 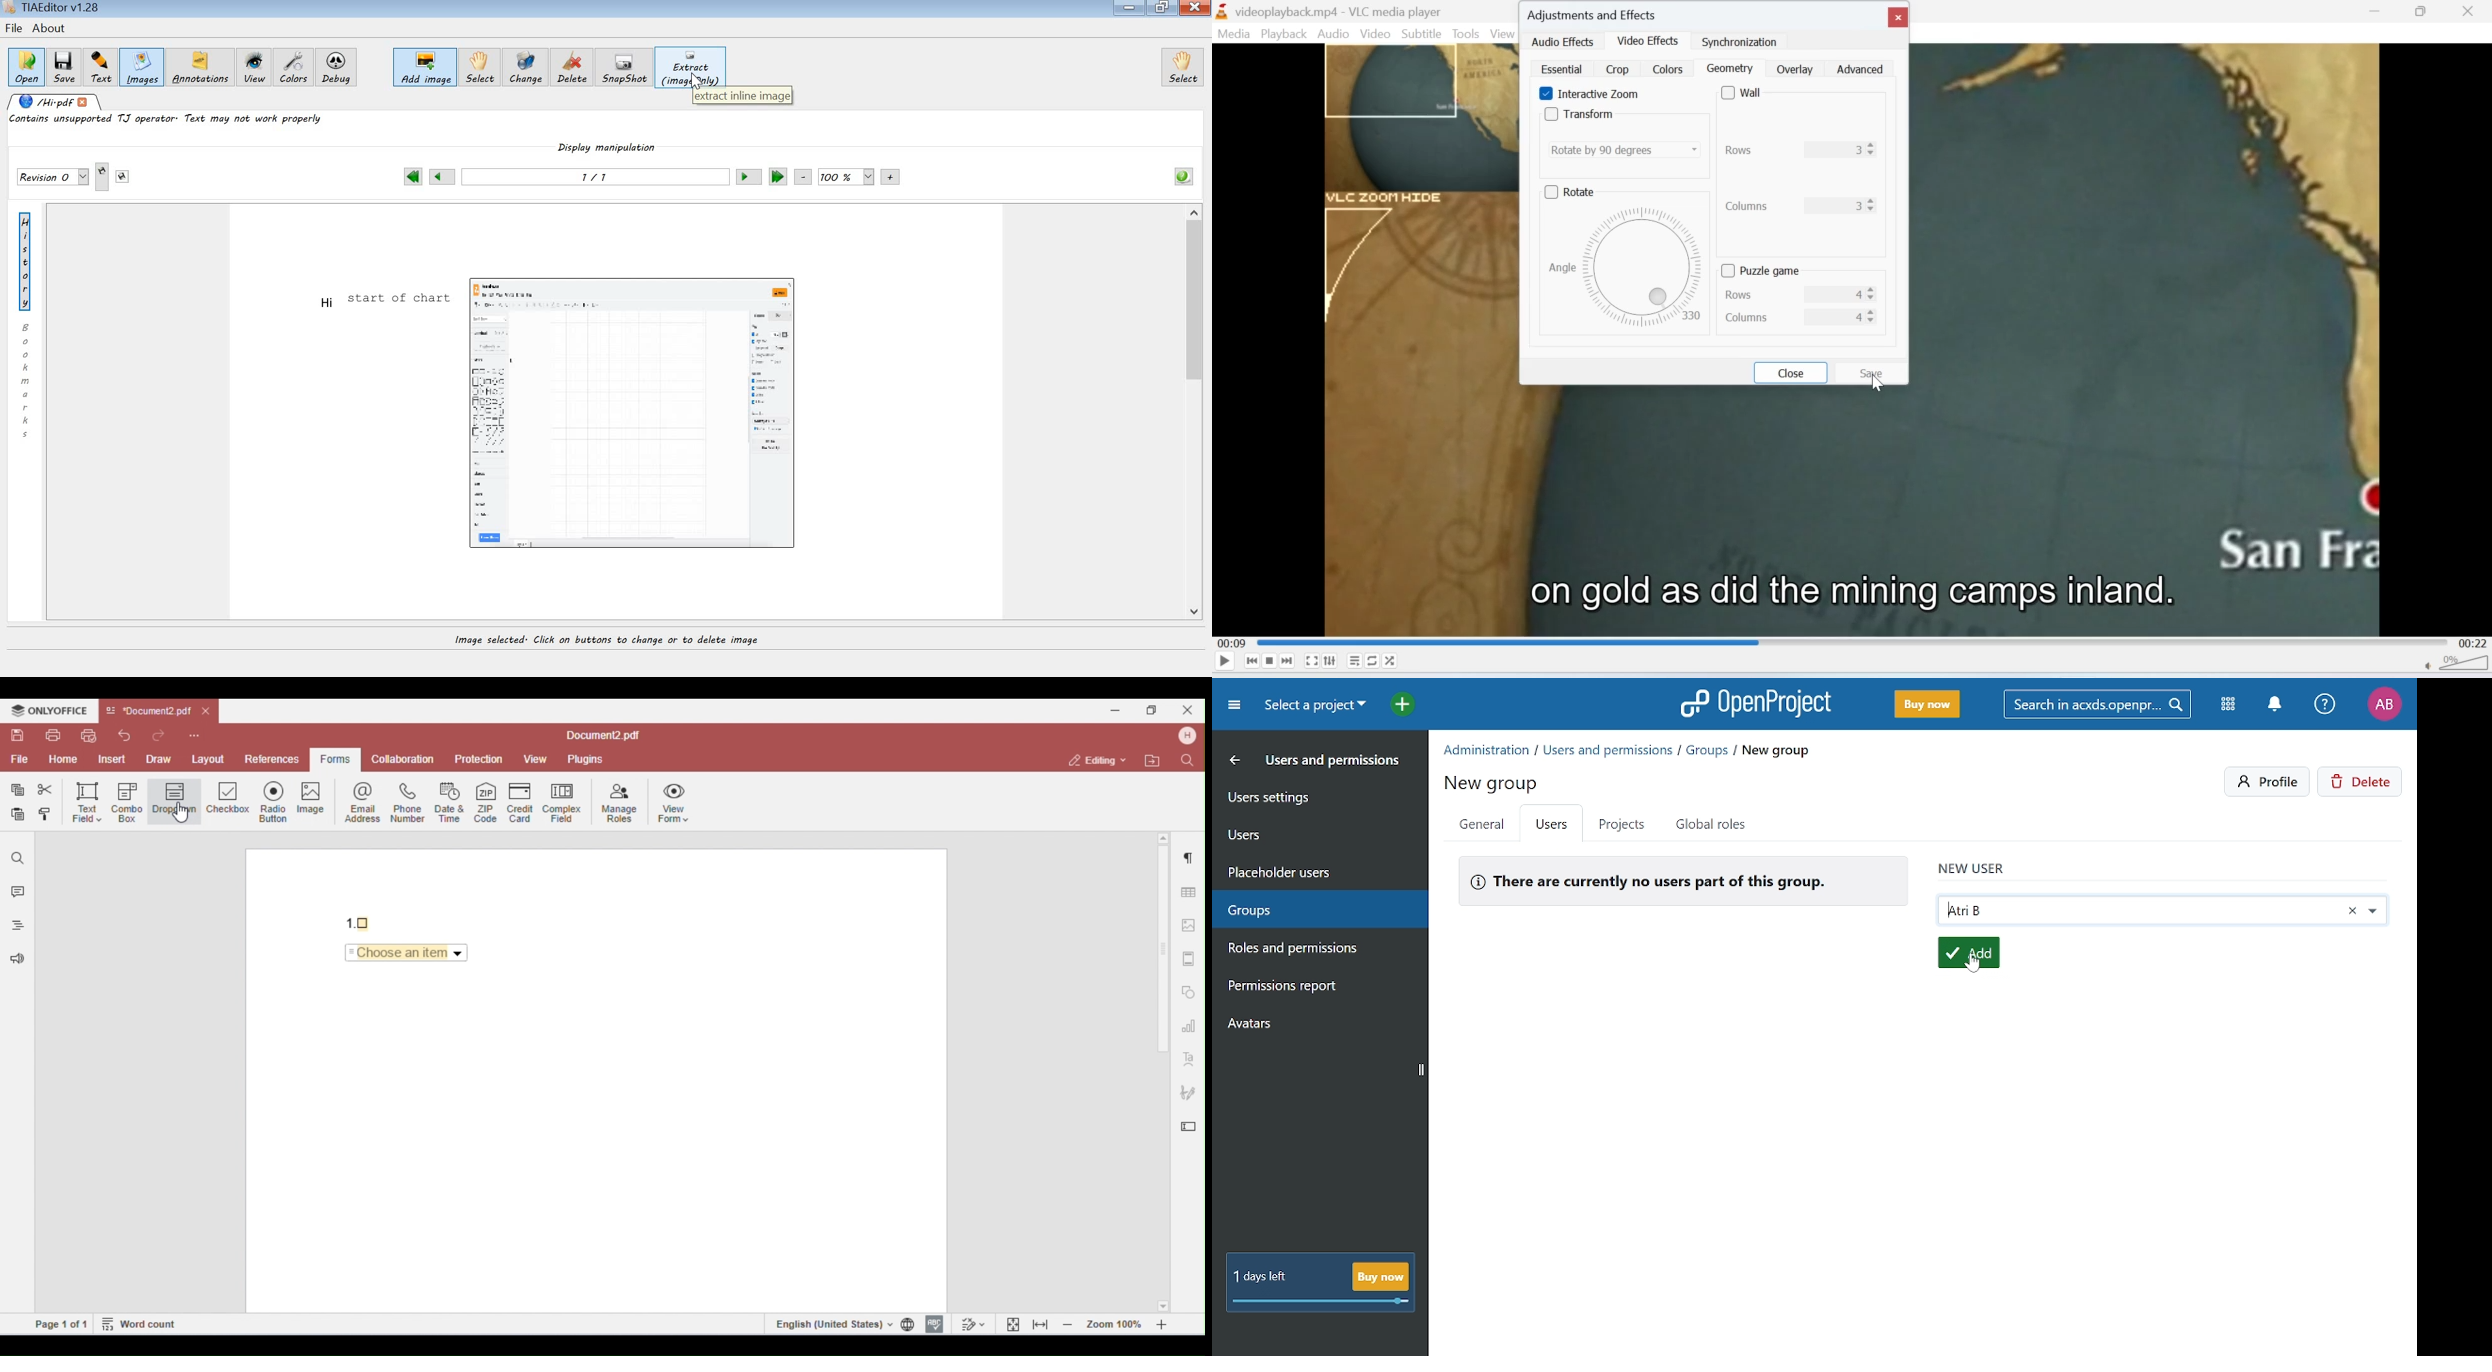 I want to click on Playlist, so click(x=1355, y=661).